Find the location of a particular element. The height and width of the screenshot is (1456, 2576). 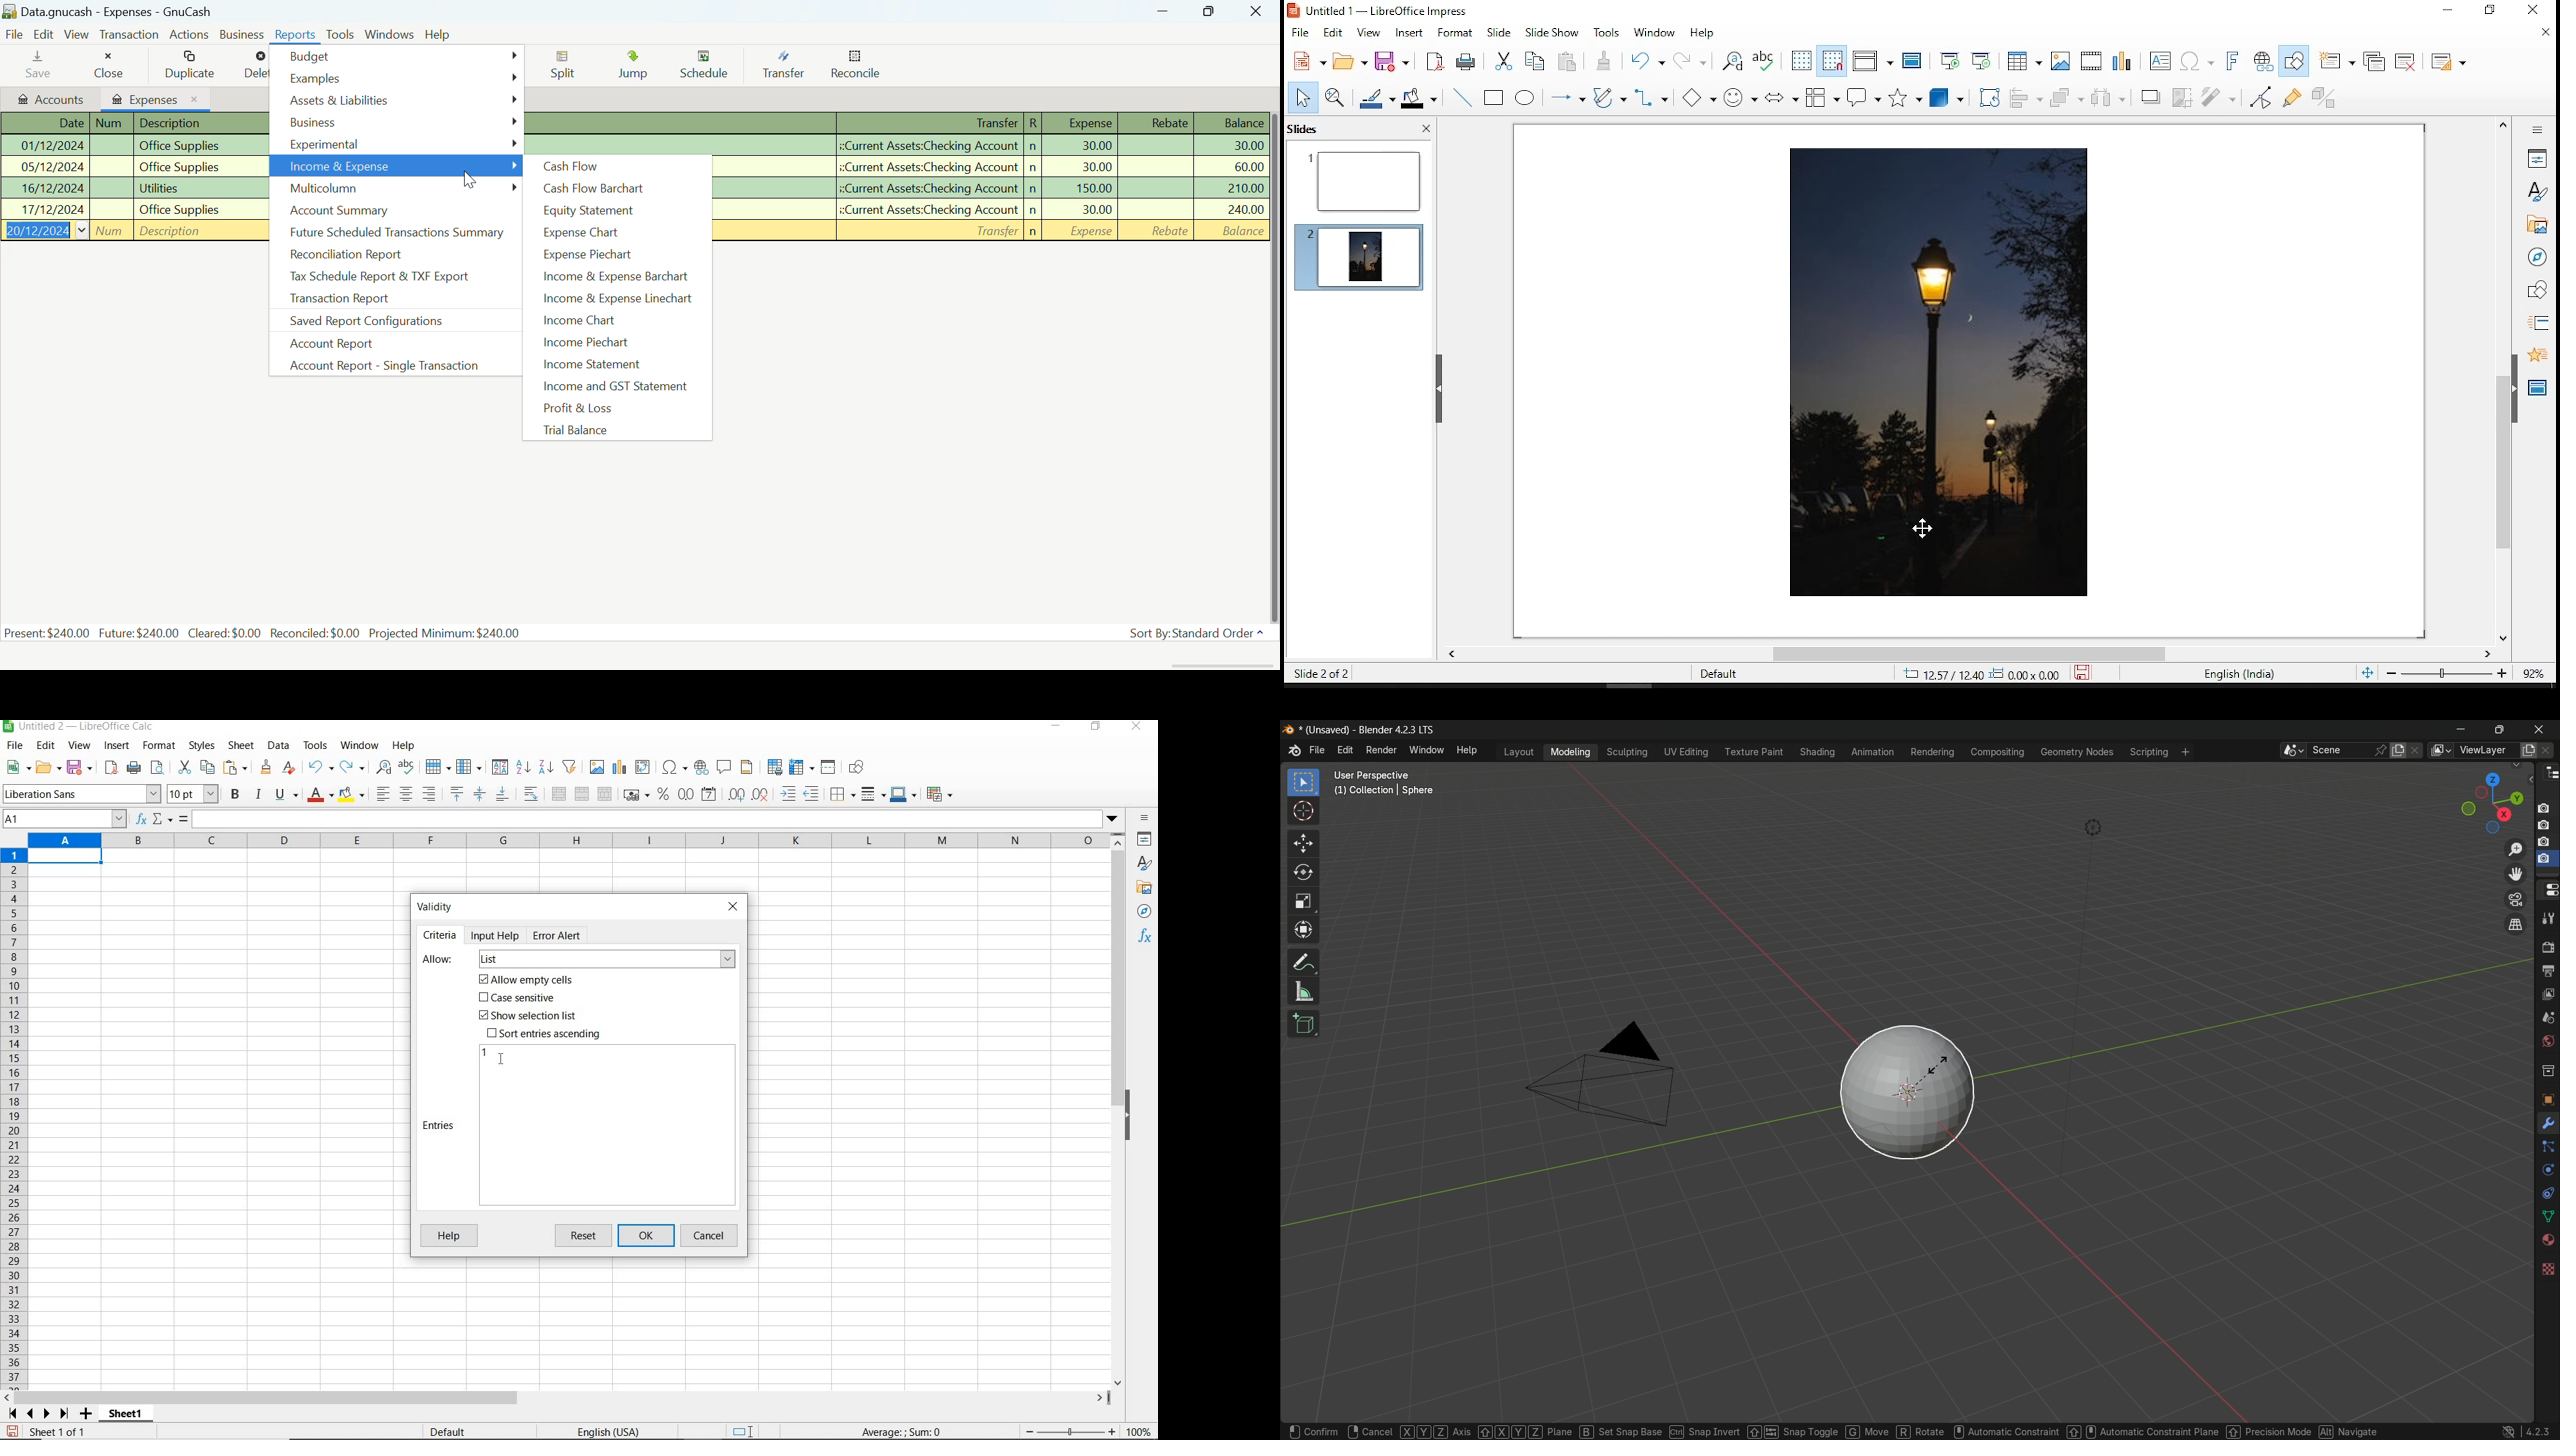

zoom is located at coordinates (2461, 673).